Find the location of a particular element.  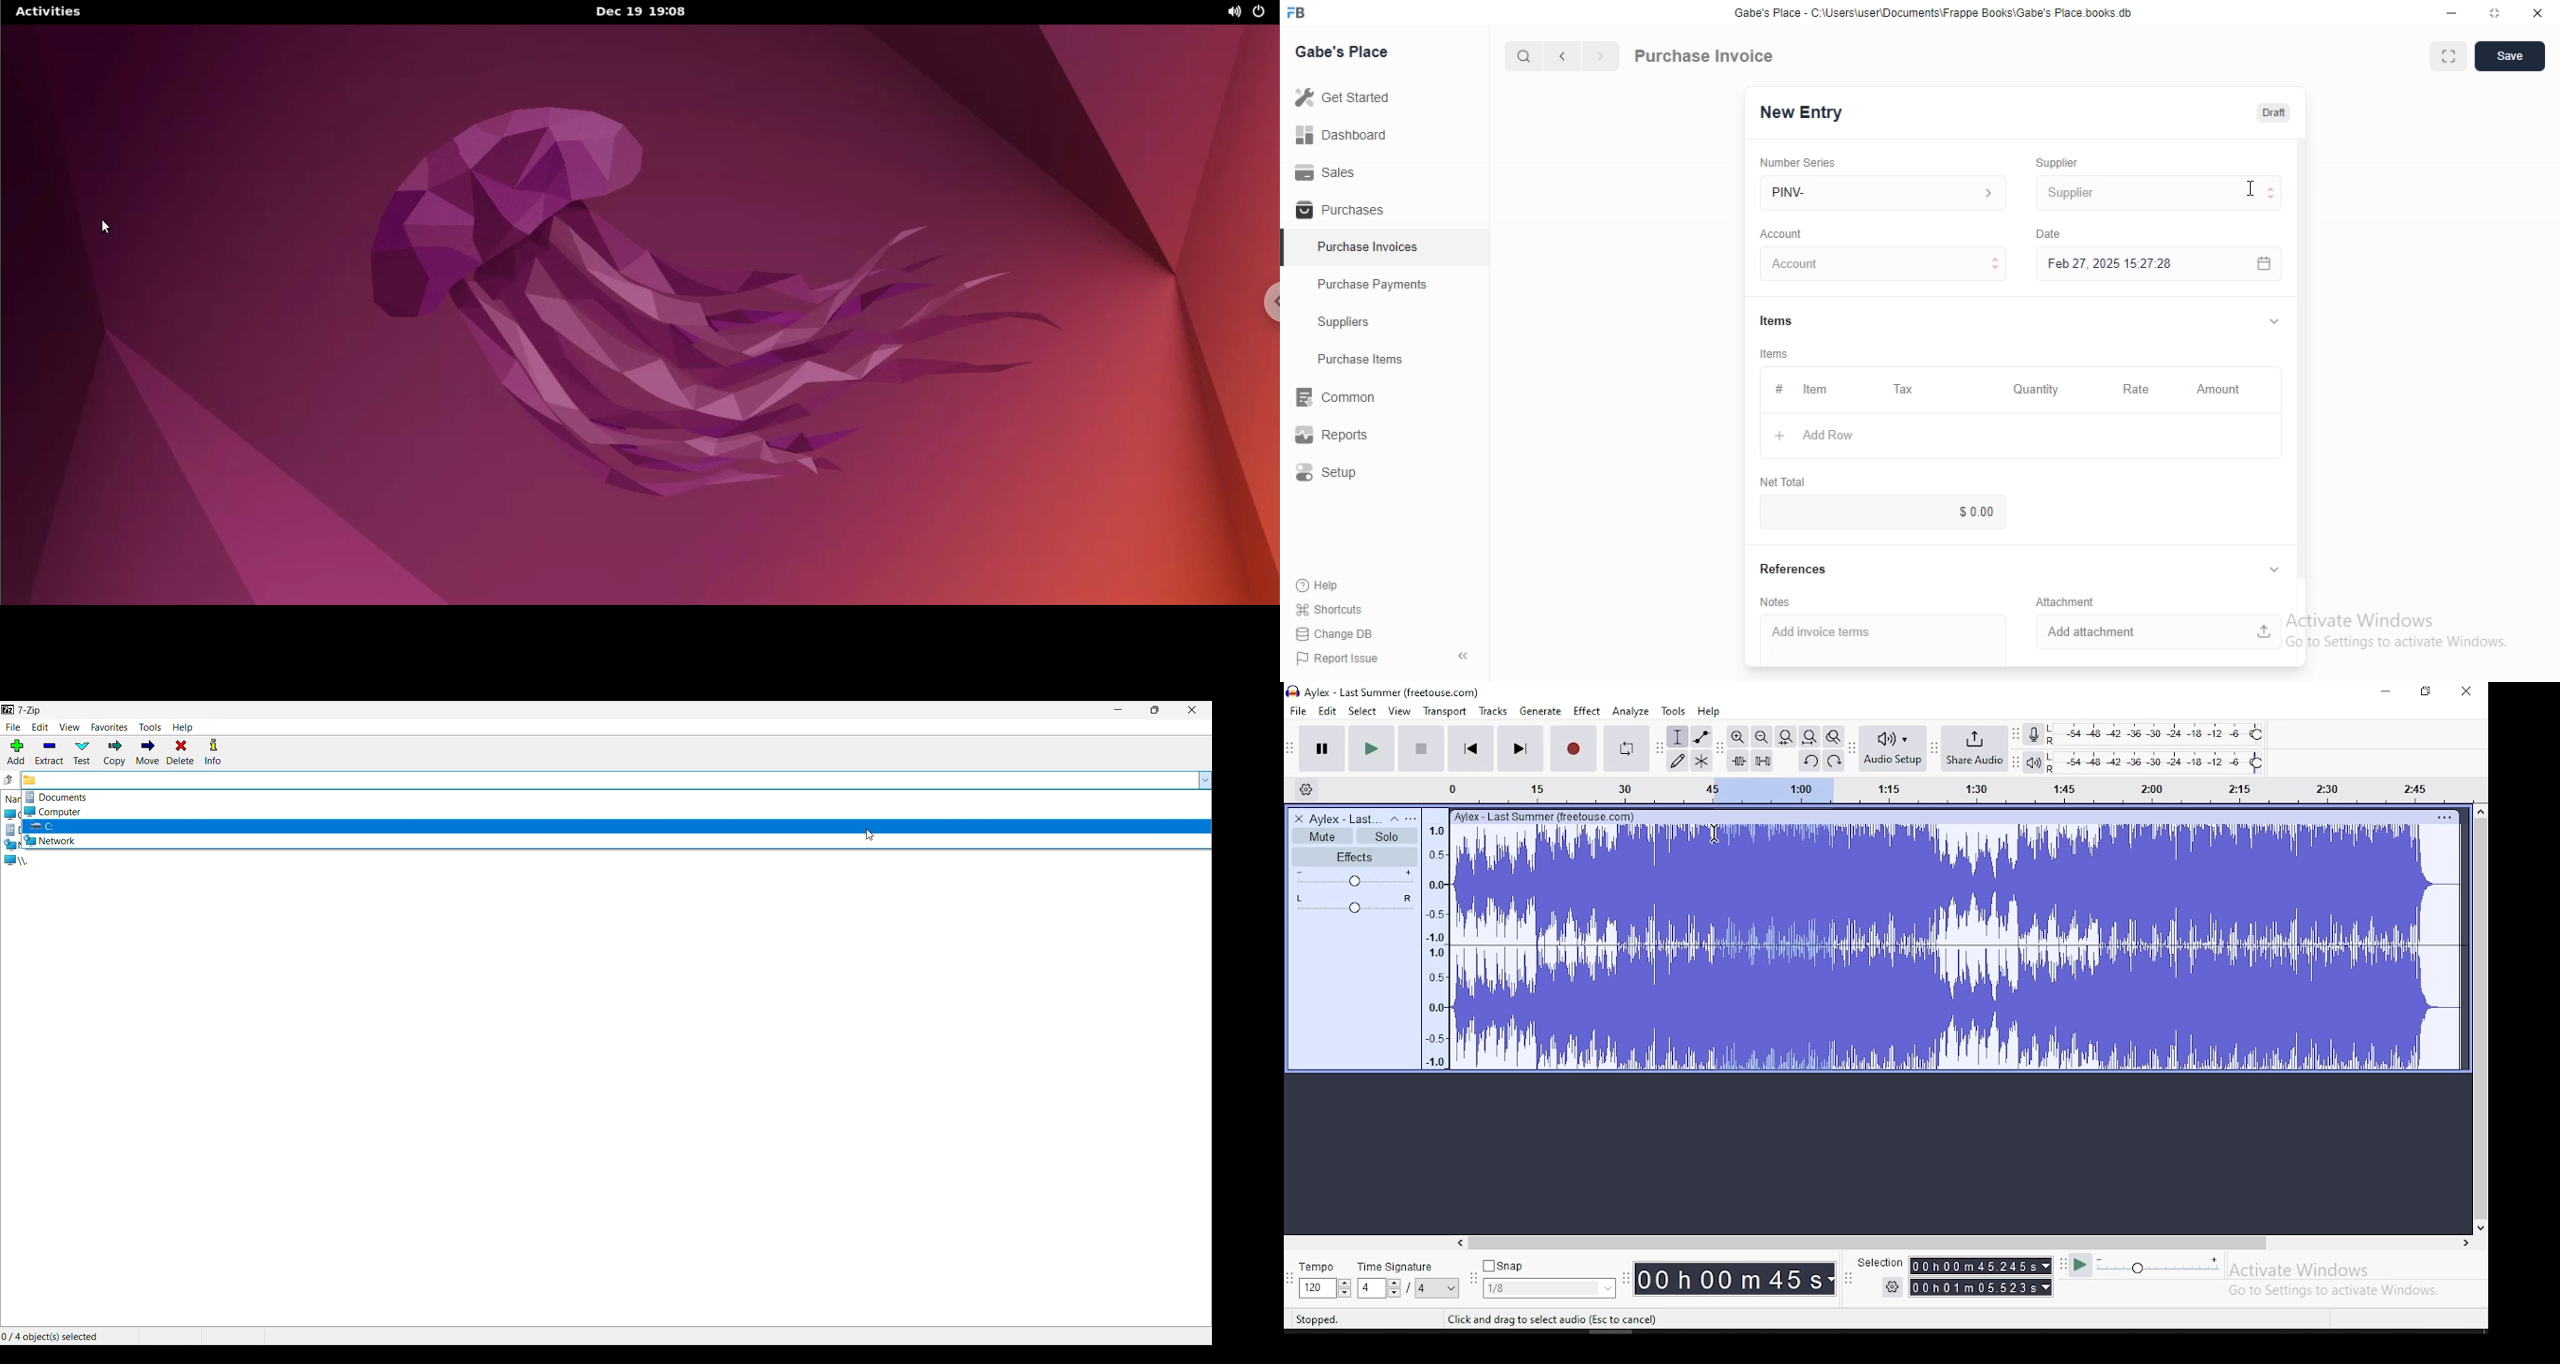

zoom out is located at coordinates (1760, 736).